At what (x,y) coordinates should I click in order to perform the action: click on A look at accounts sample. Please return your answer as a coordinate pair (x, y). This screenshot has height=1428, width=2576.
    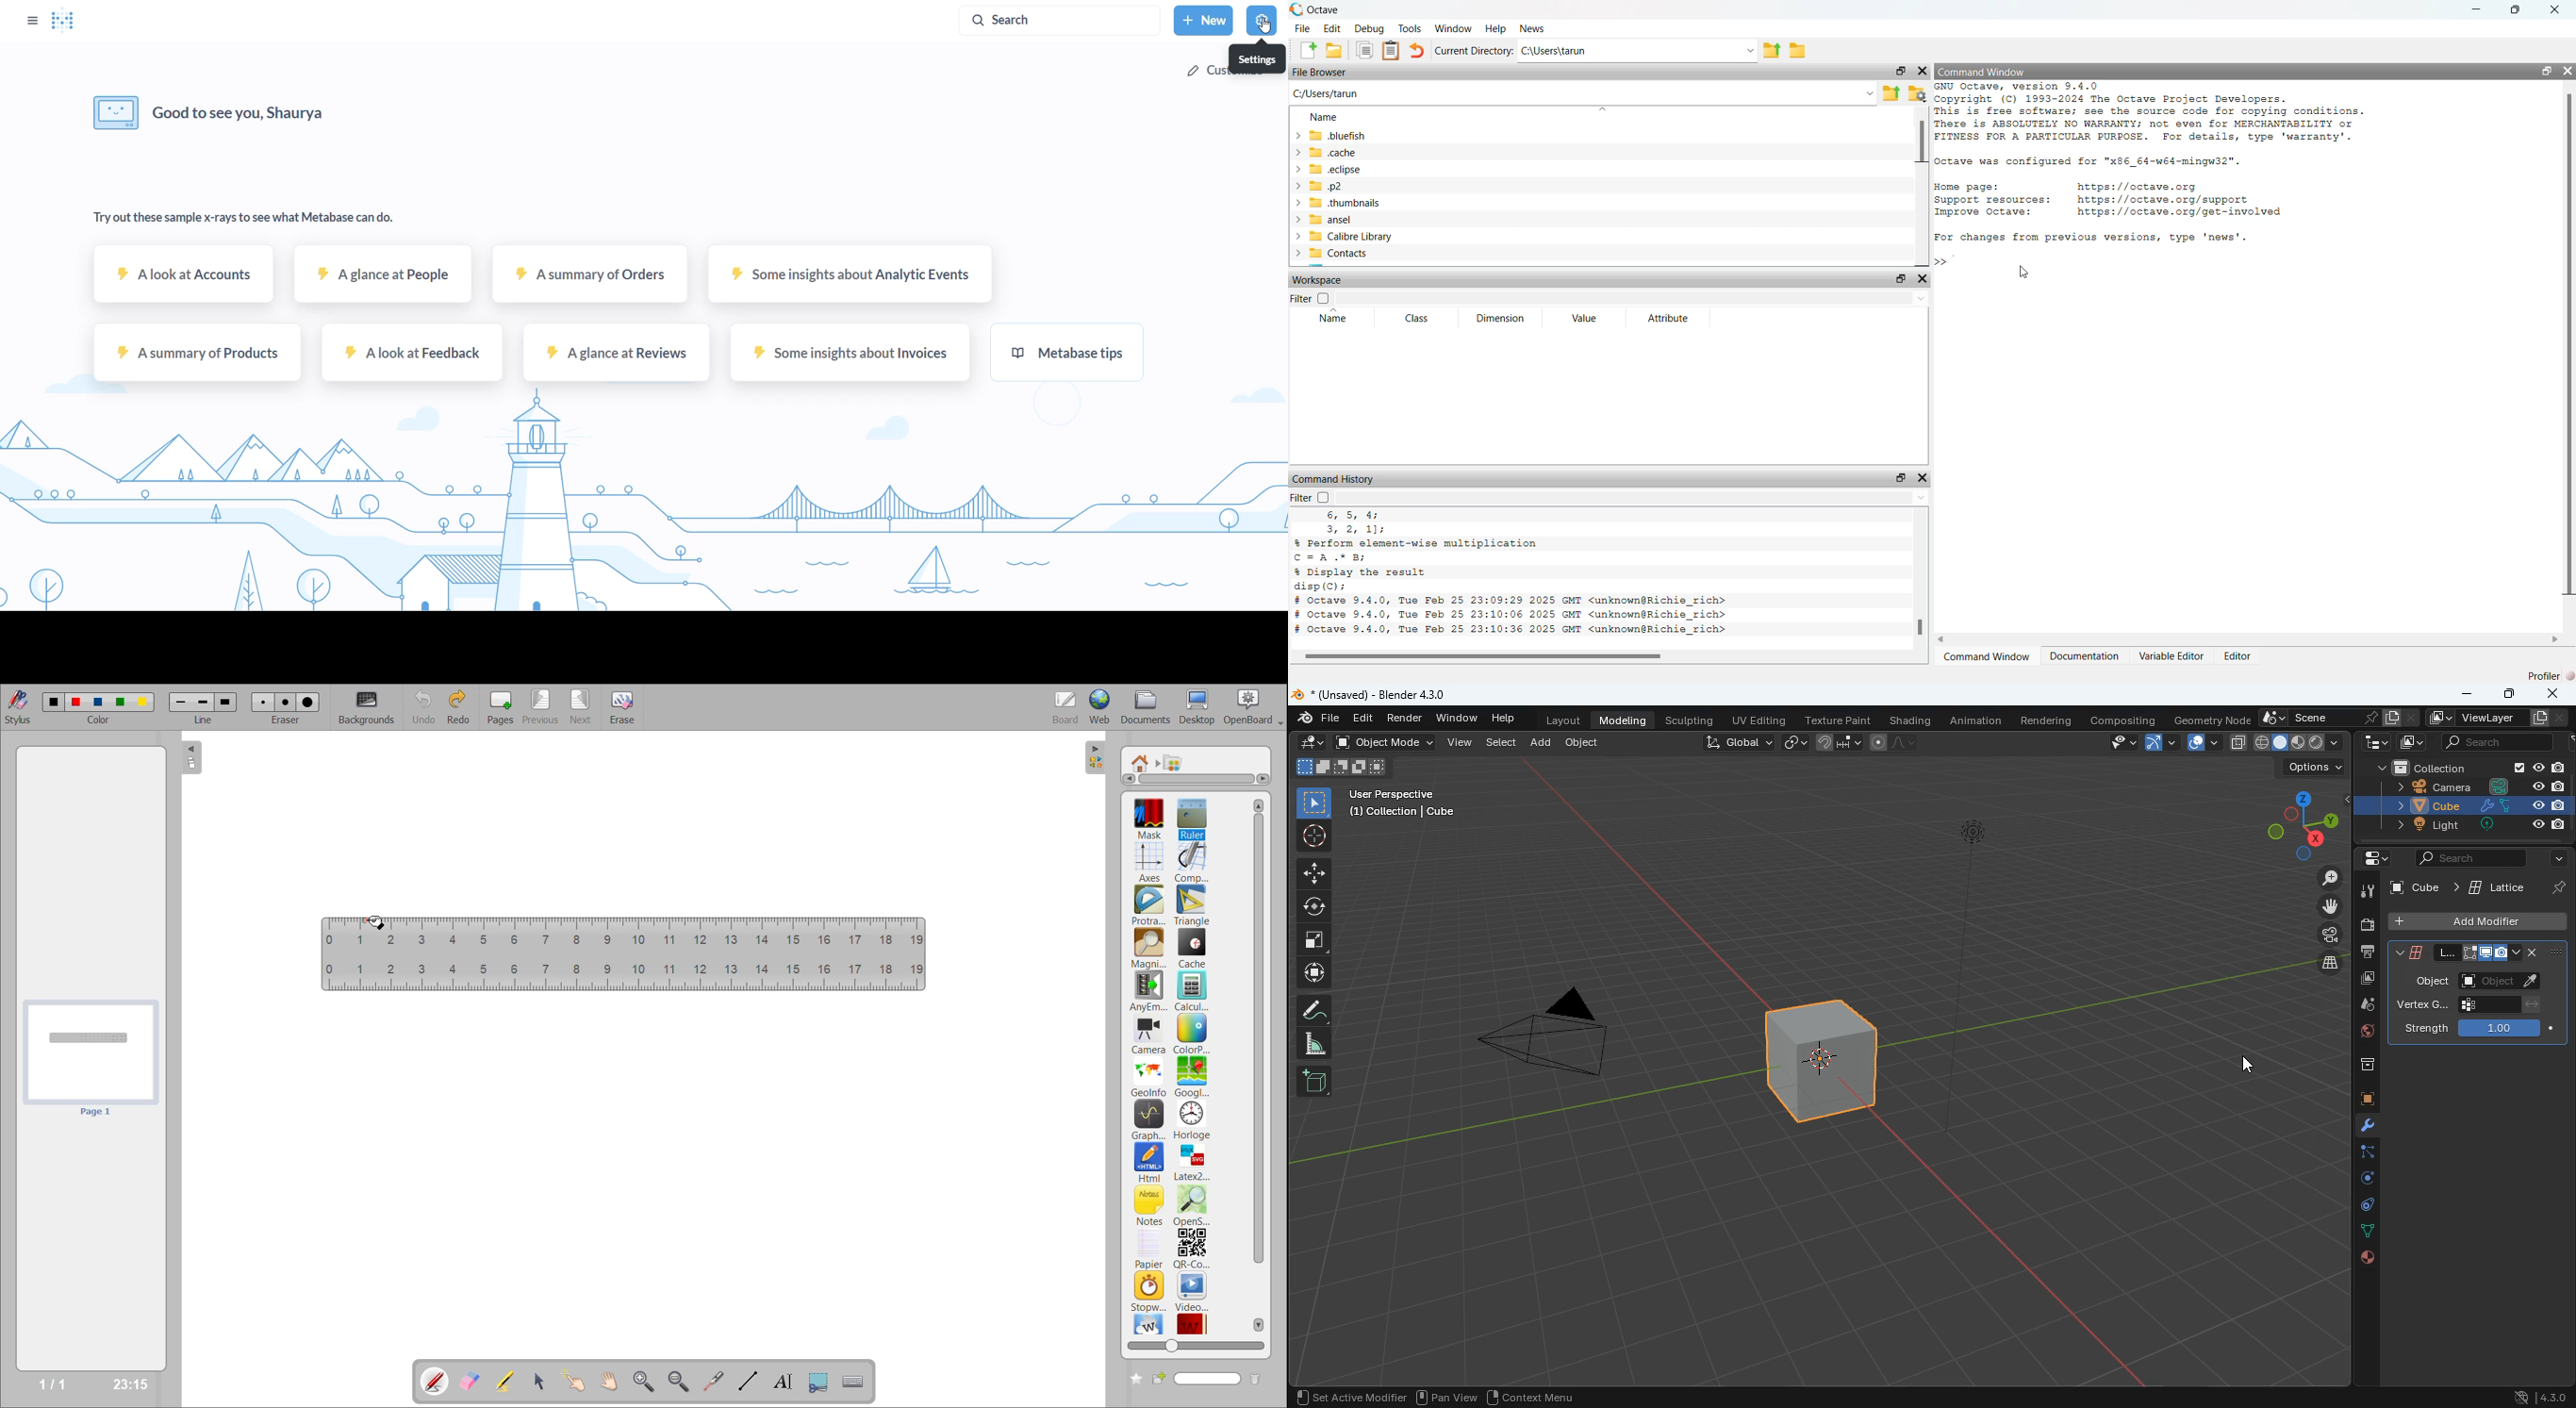
    Looking at the image, I should click on (185, 282).